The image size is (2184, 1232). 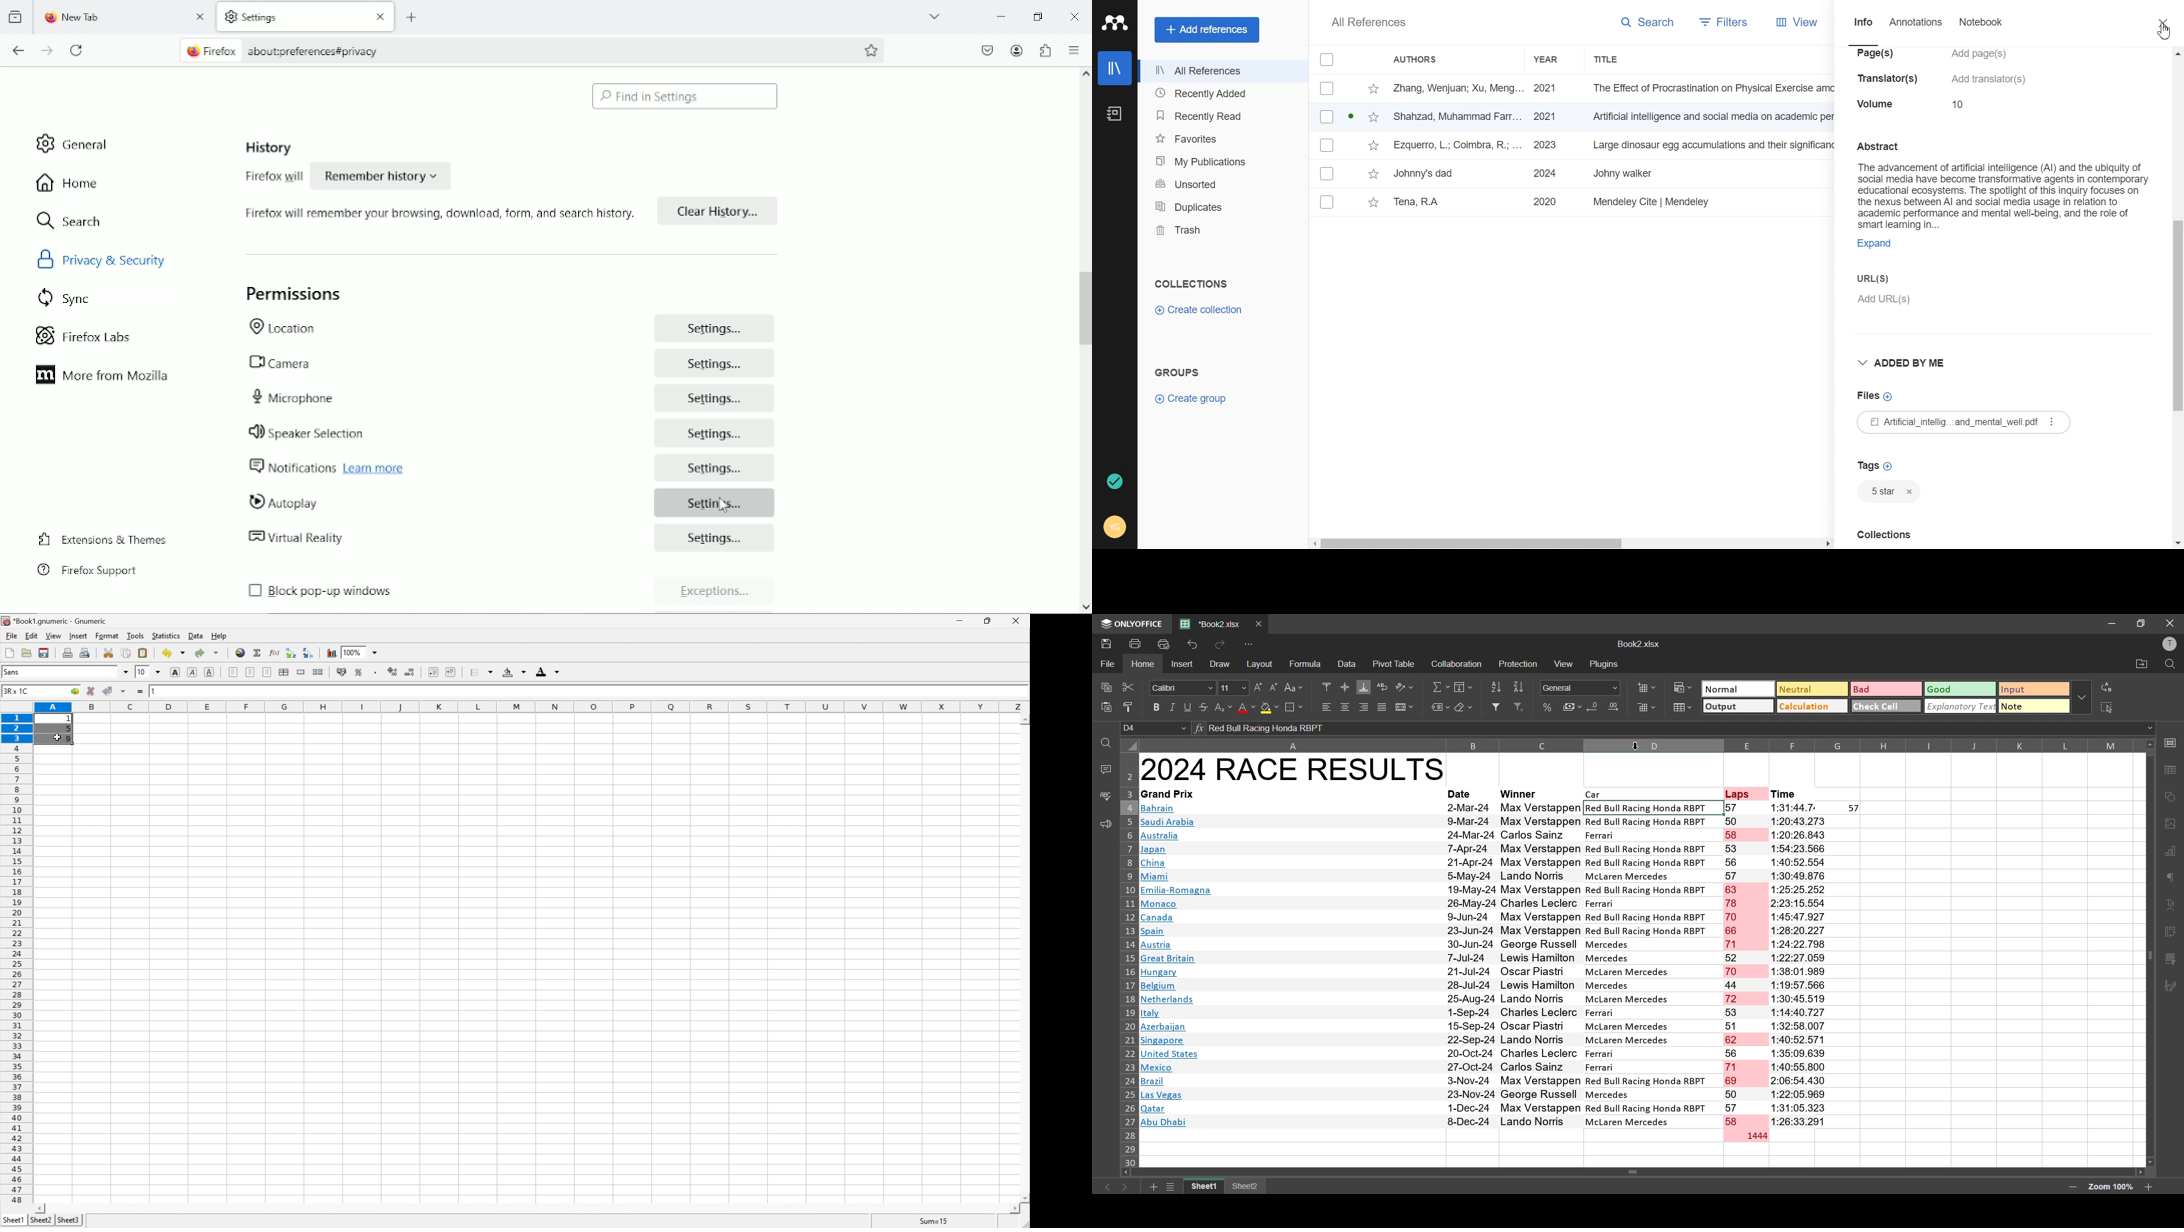 I want to click on replace, so click(x=2109, y=687).